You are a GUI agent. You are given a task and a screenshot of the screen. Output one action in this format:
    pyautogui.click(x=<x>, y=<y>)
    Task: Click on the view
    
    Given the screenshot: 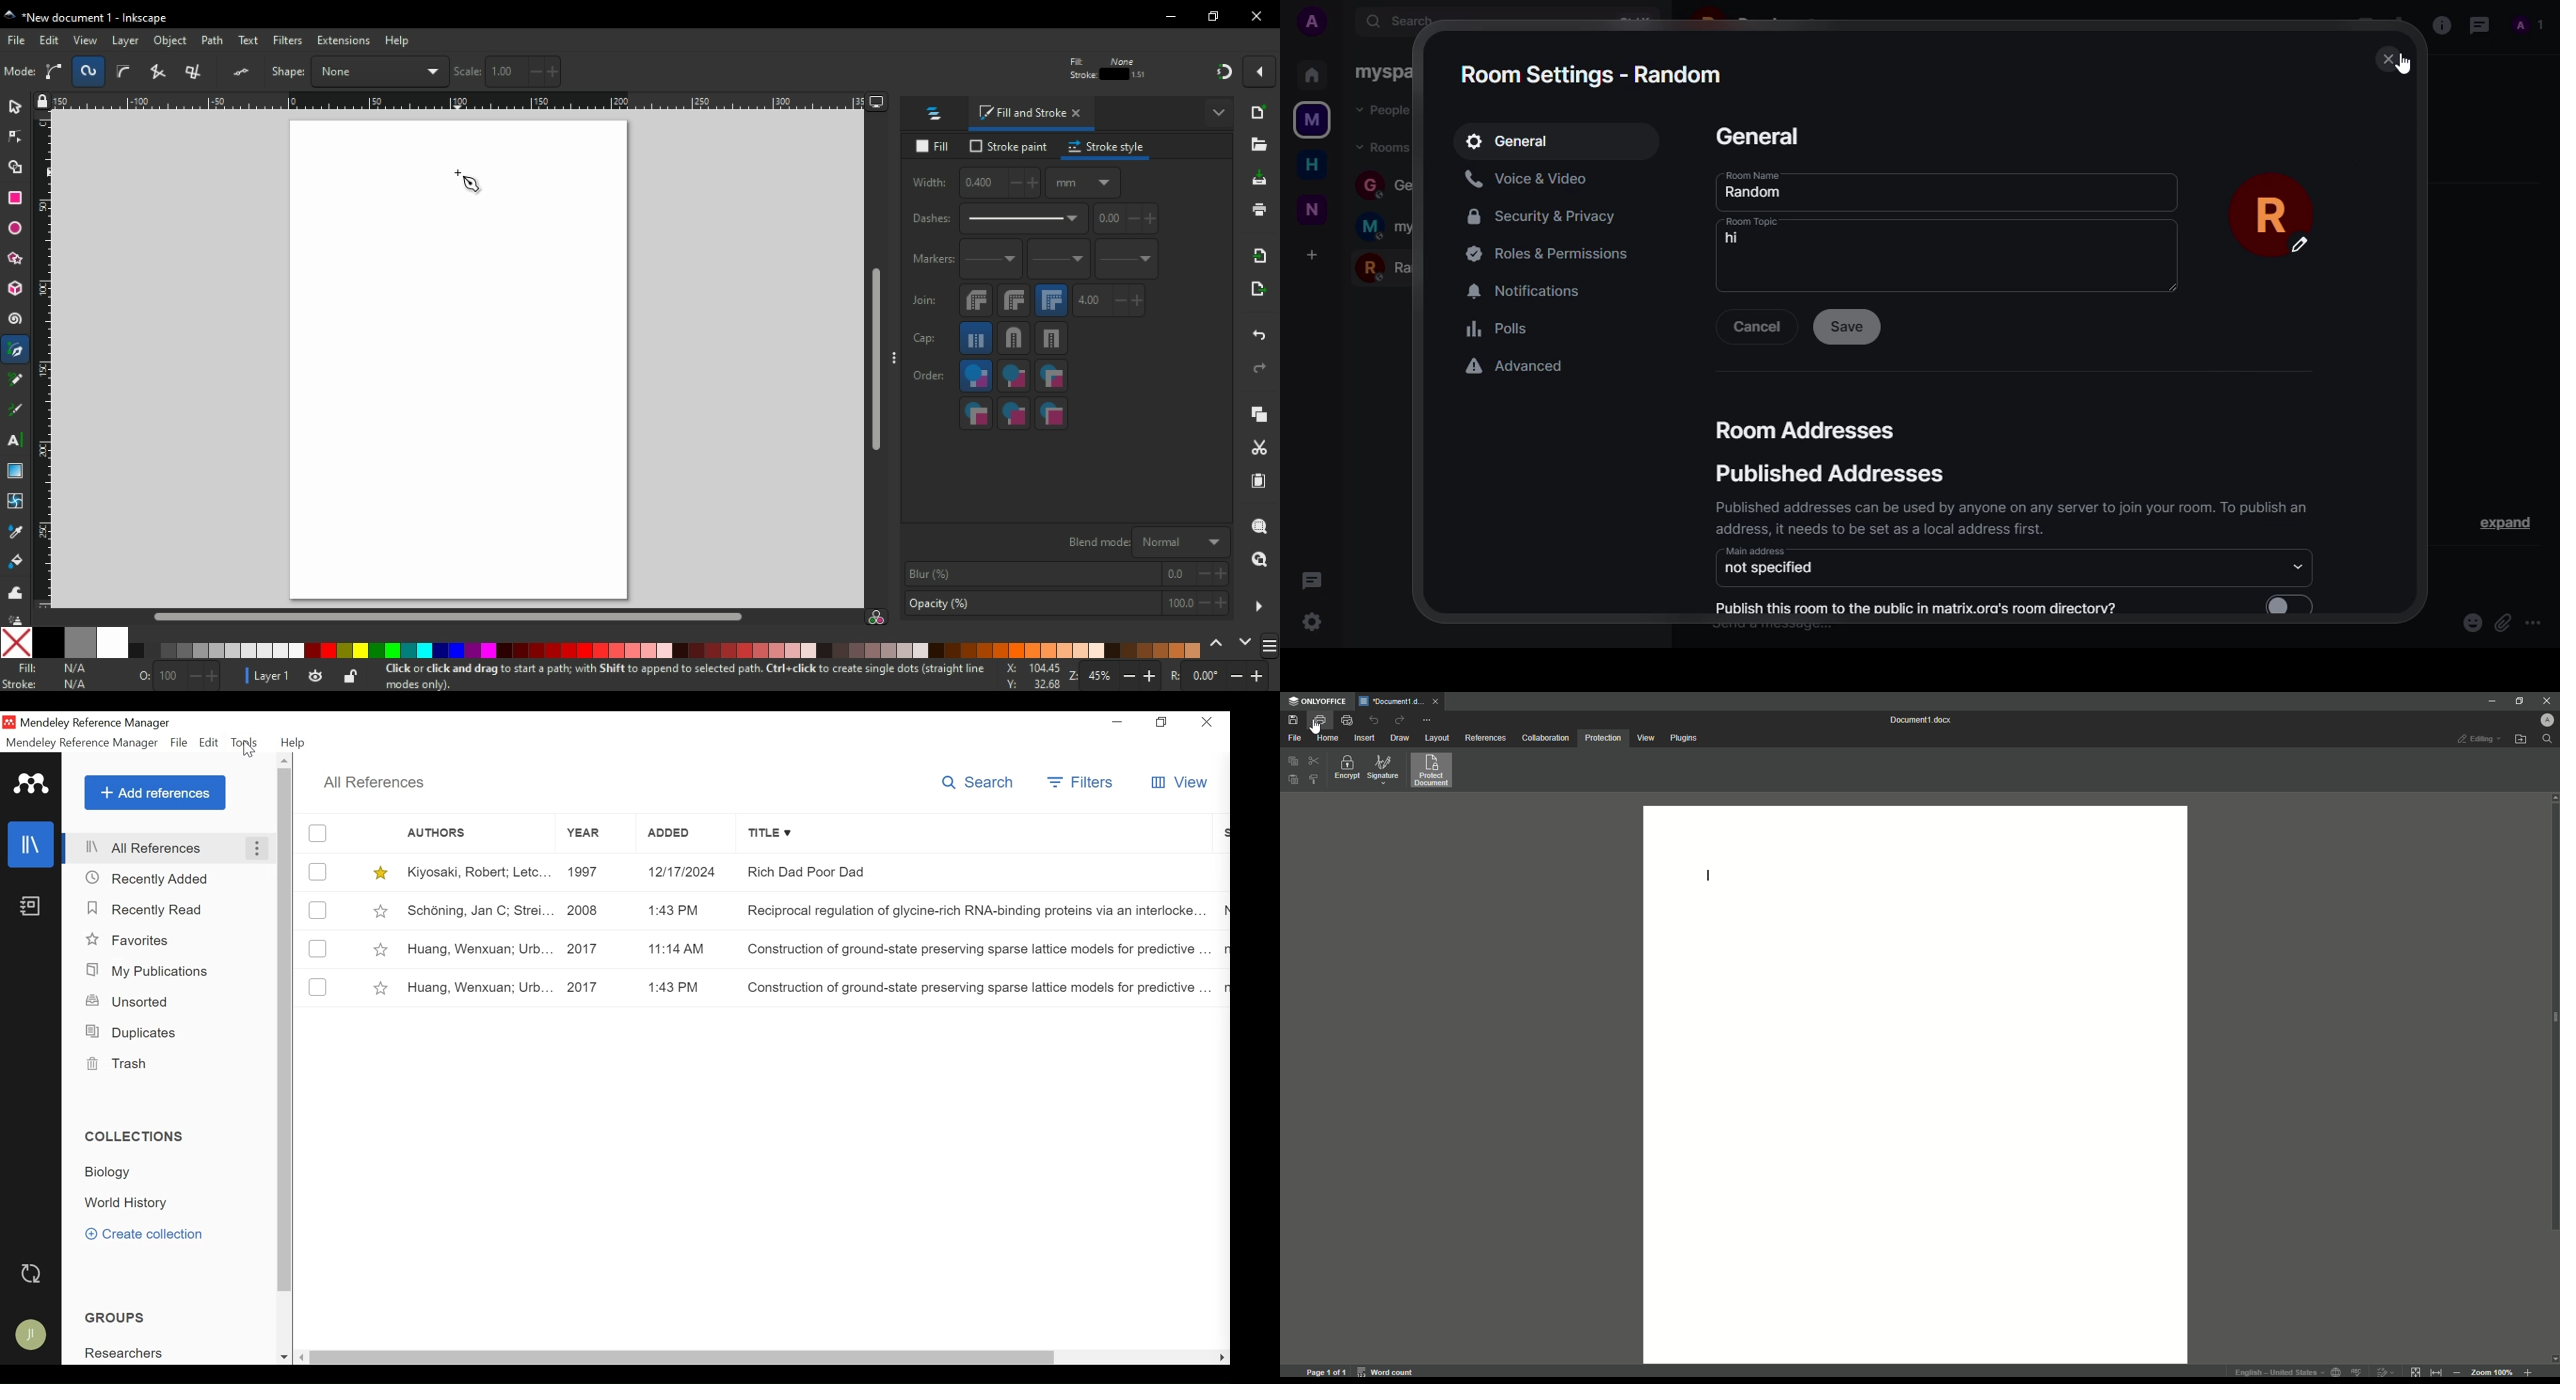 What is the action you would take?
    pyautogui.click(x=86, y=40)
    